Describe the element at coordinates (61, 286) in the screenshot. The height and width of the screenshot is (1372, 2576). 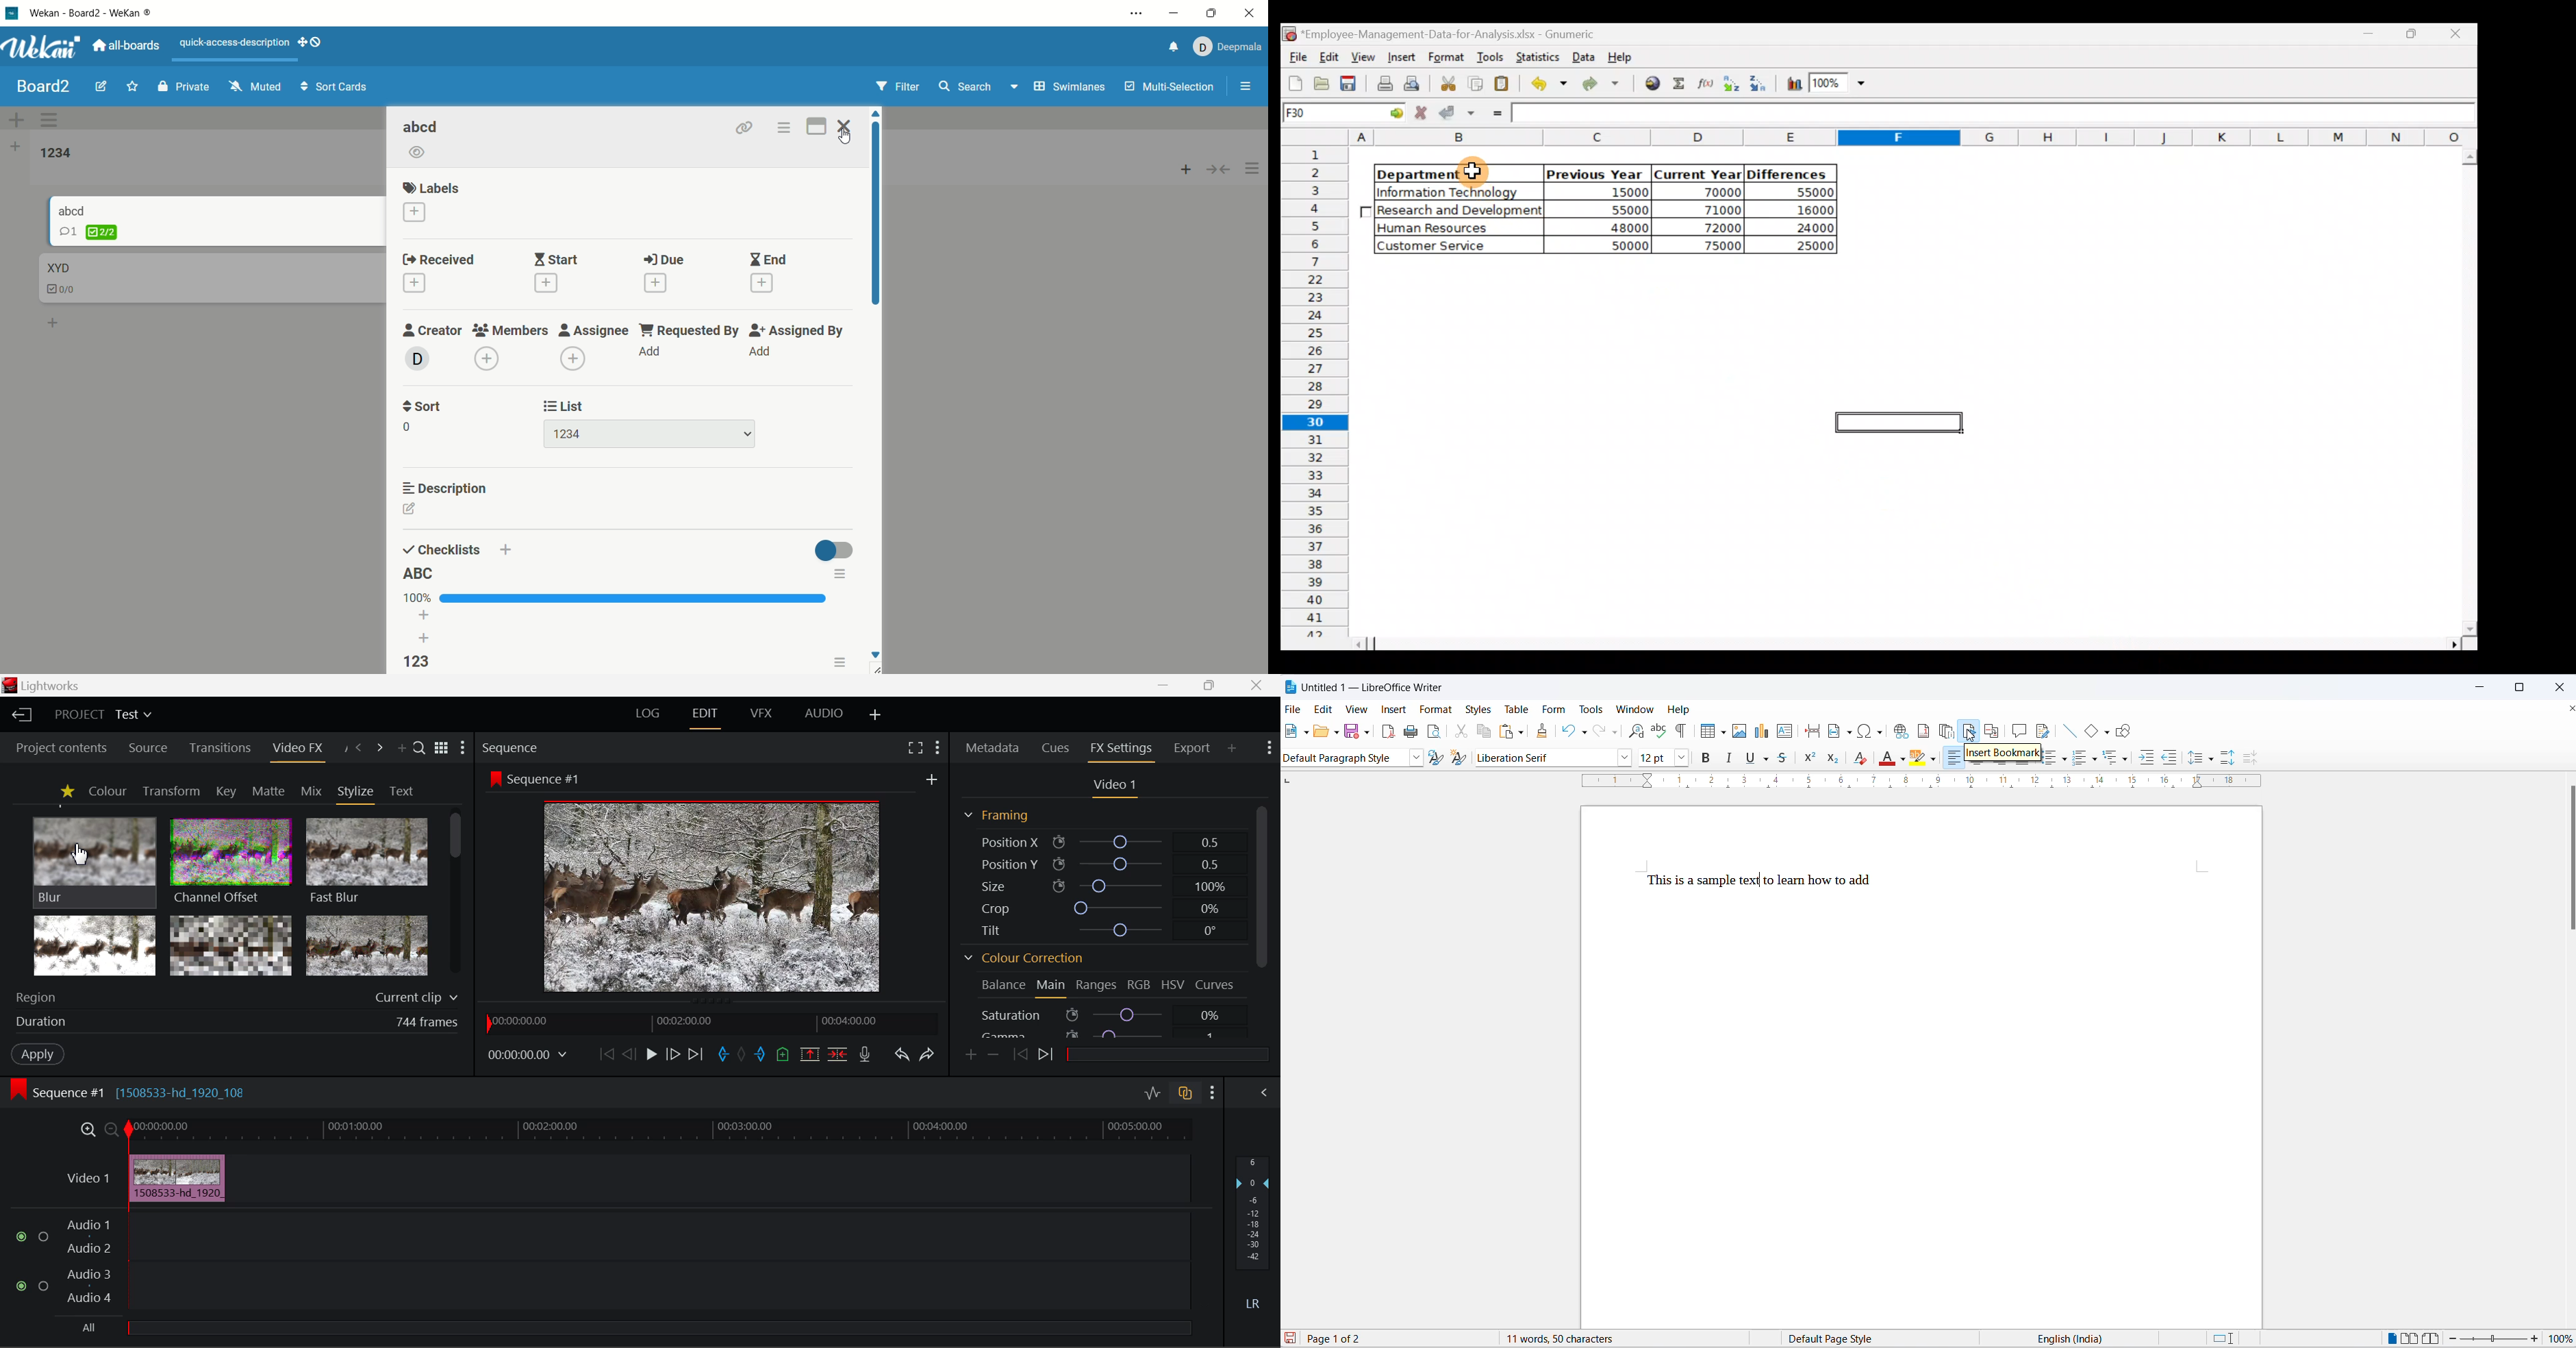
I see `checklist` at that location.